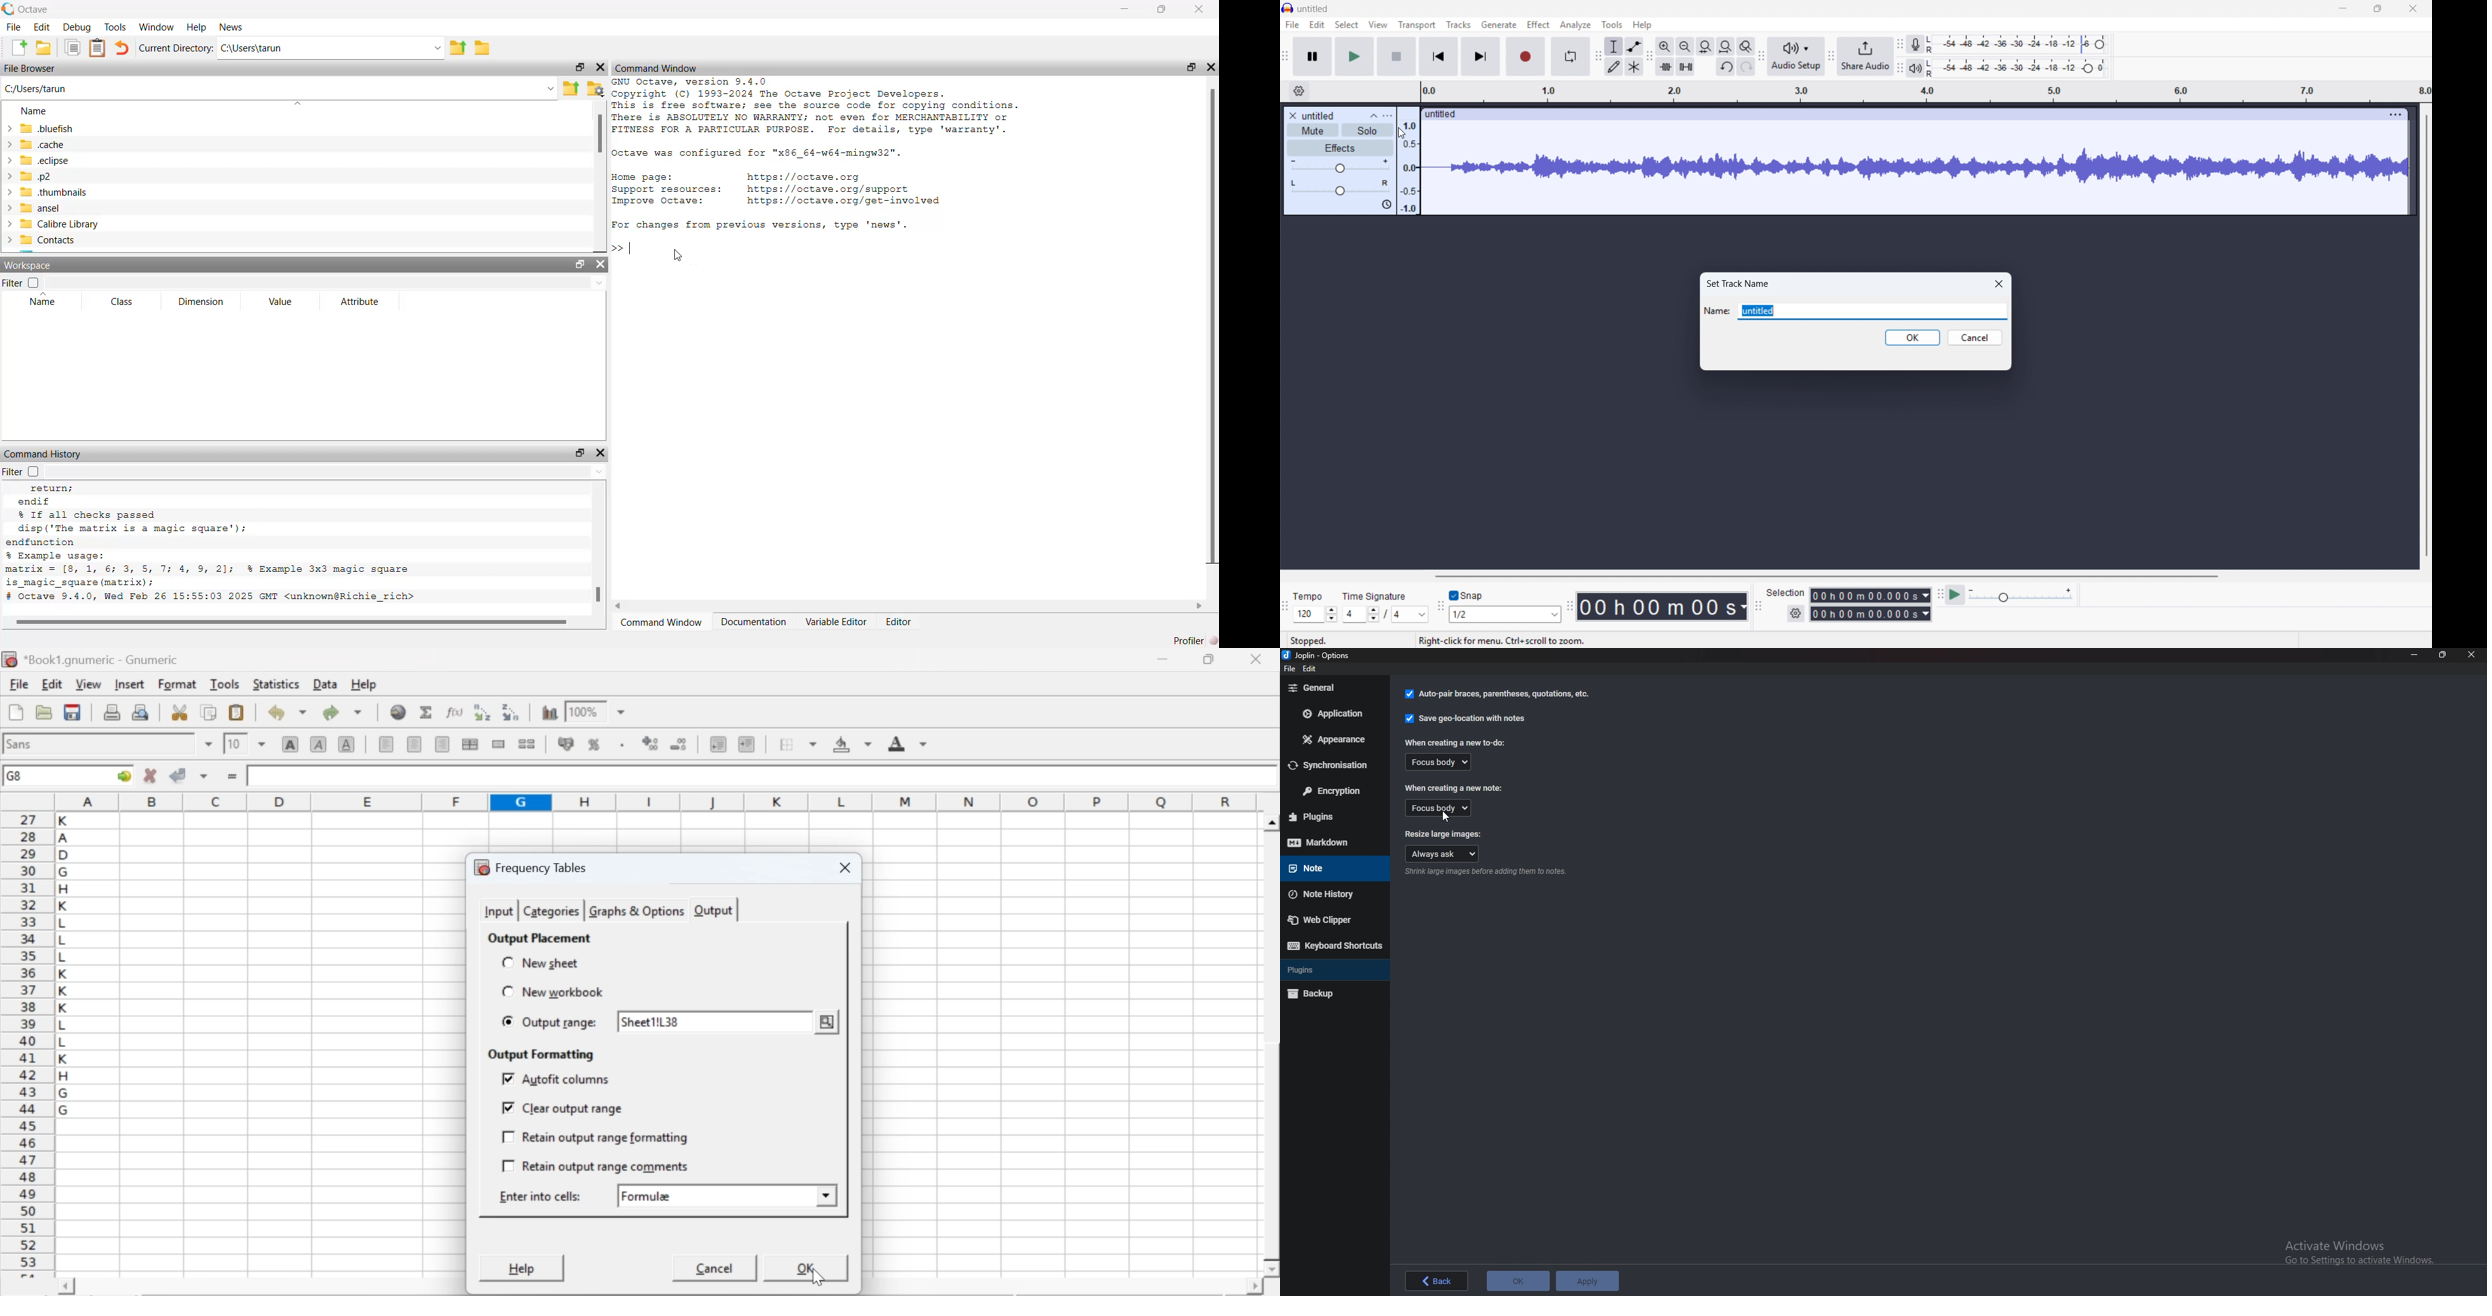  Describe the element at coordinates (583, 711) in the screenshot. I see `100%` at that location.